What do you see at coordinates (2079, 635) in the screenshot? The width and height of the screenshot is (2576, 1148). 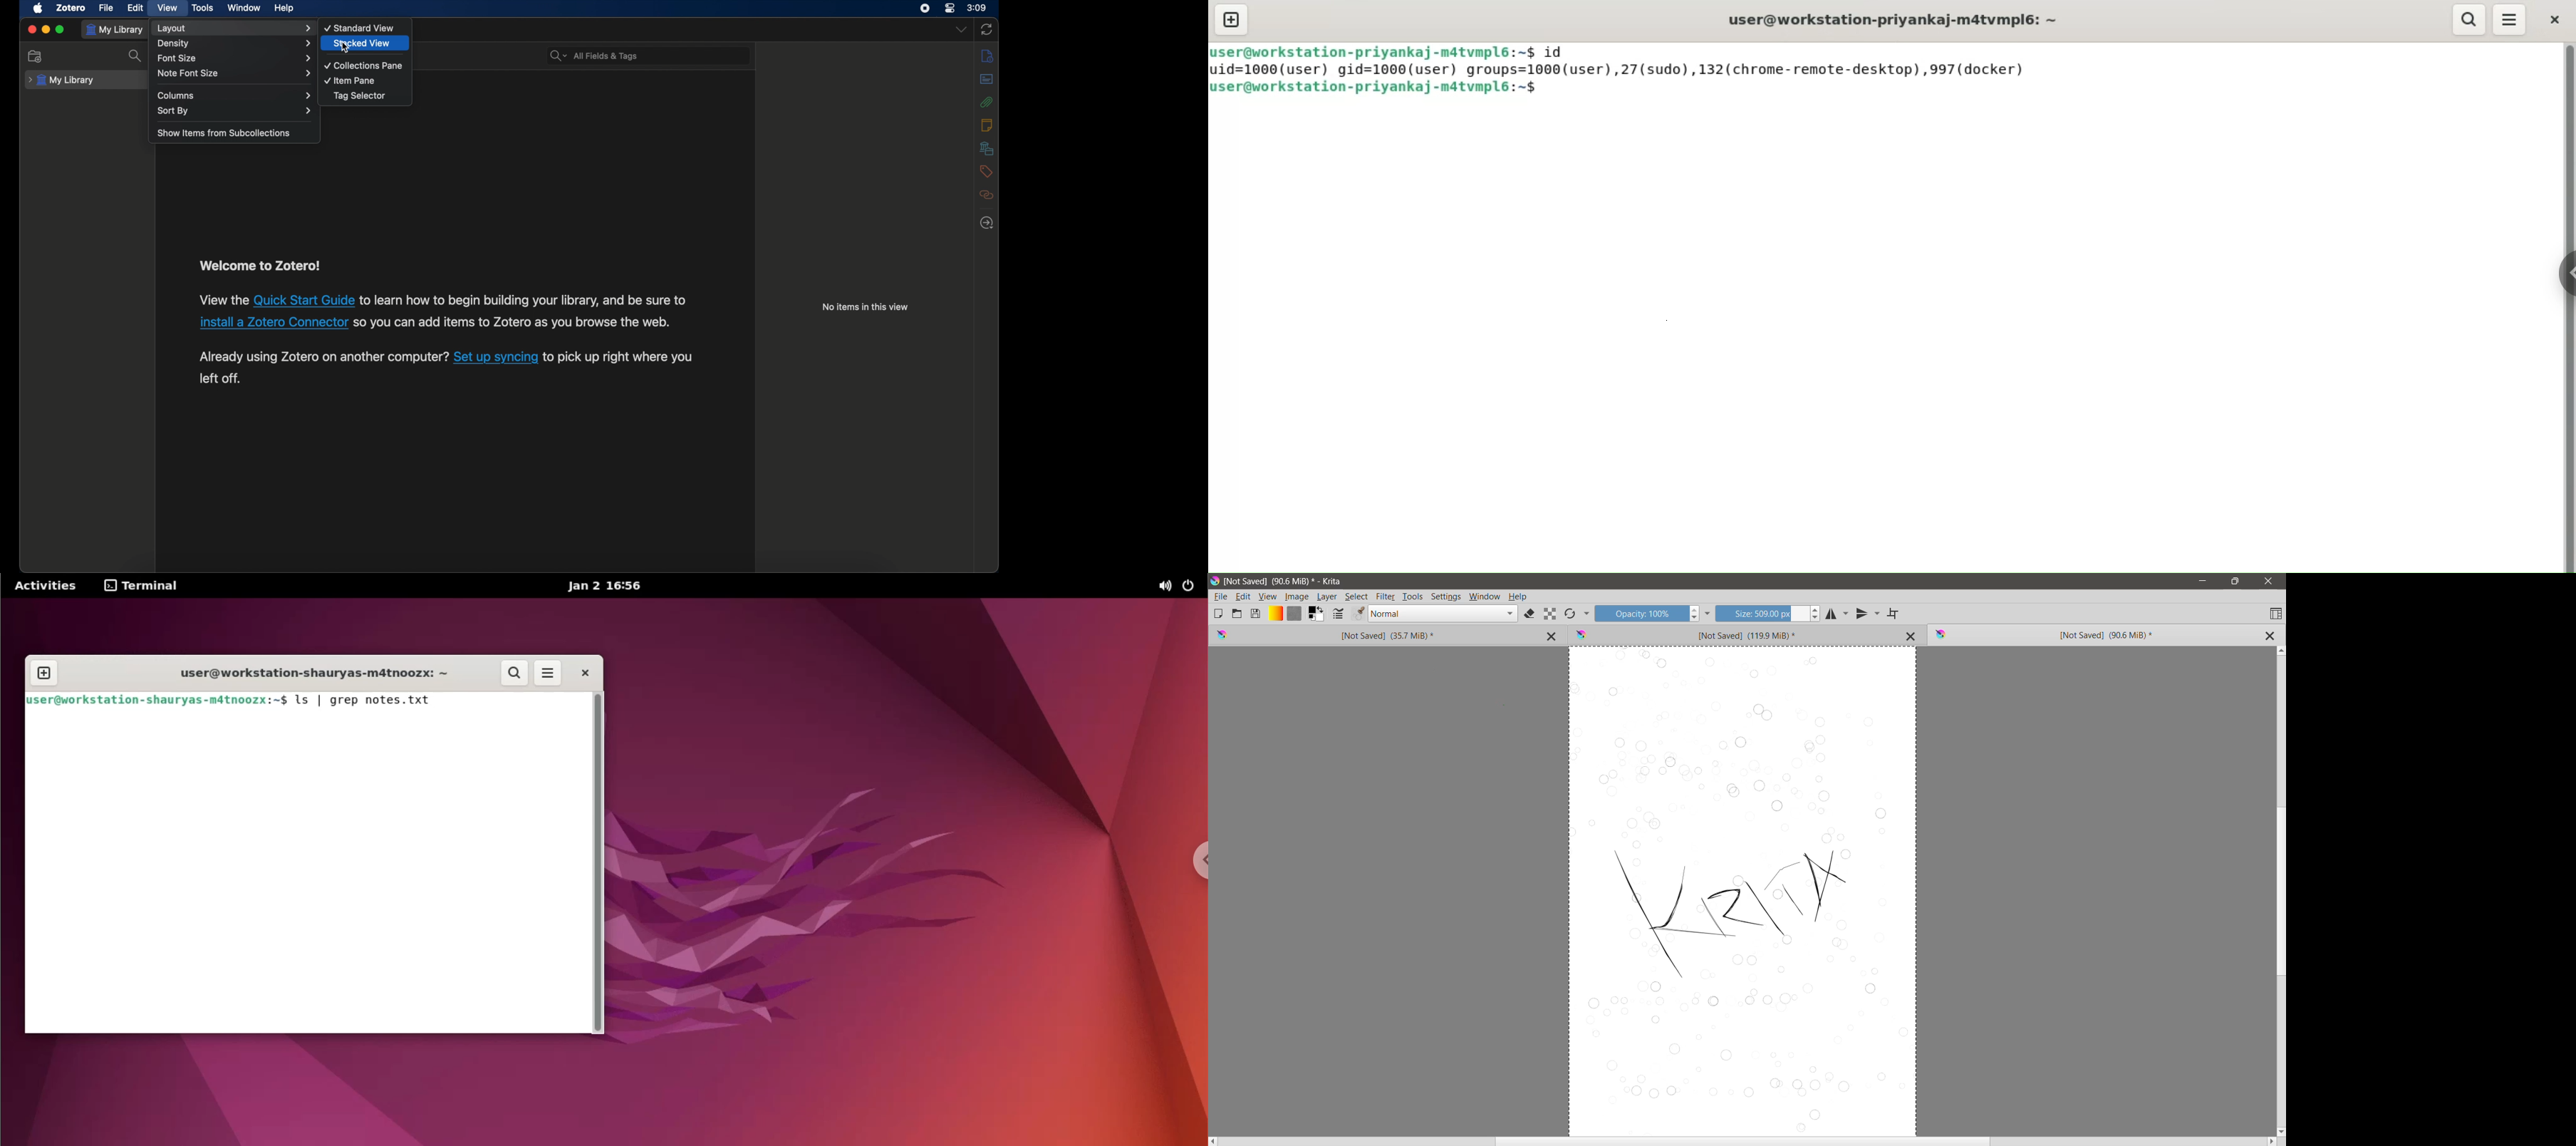 I see `Unsaved Image (Current) Tab 3` at bounding box center [2079, 635].